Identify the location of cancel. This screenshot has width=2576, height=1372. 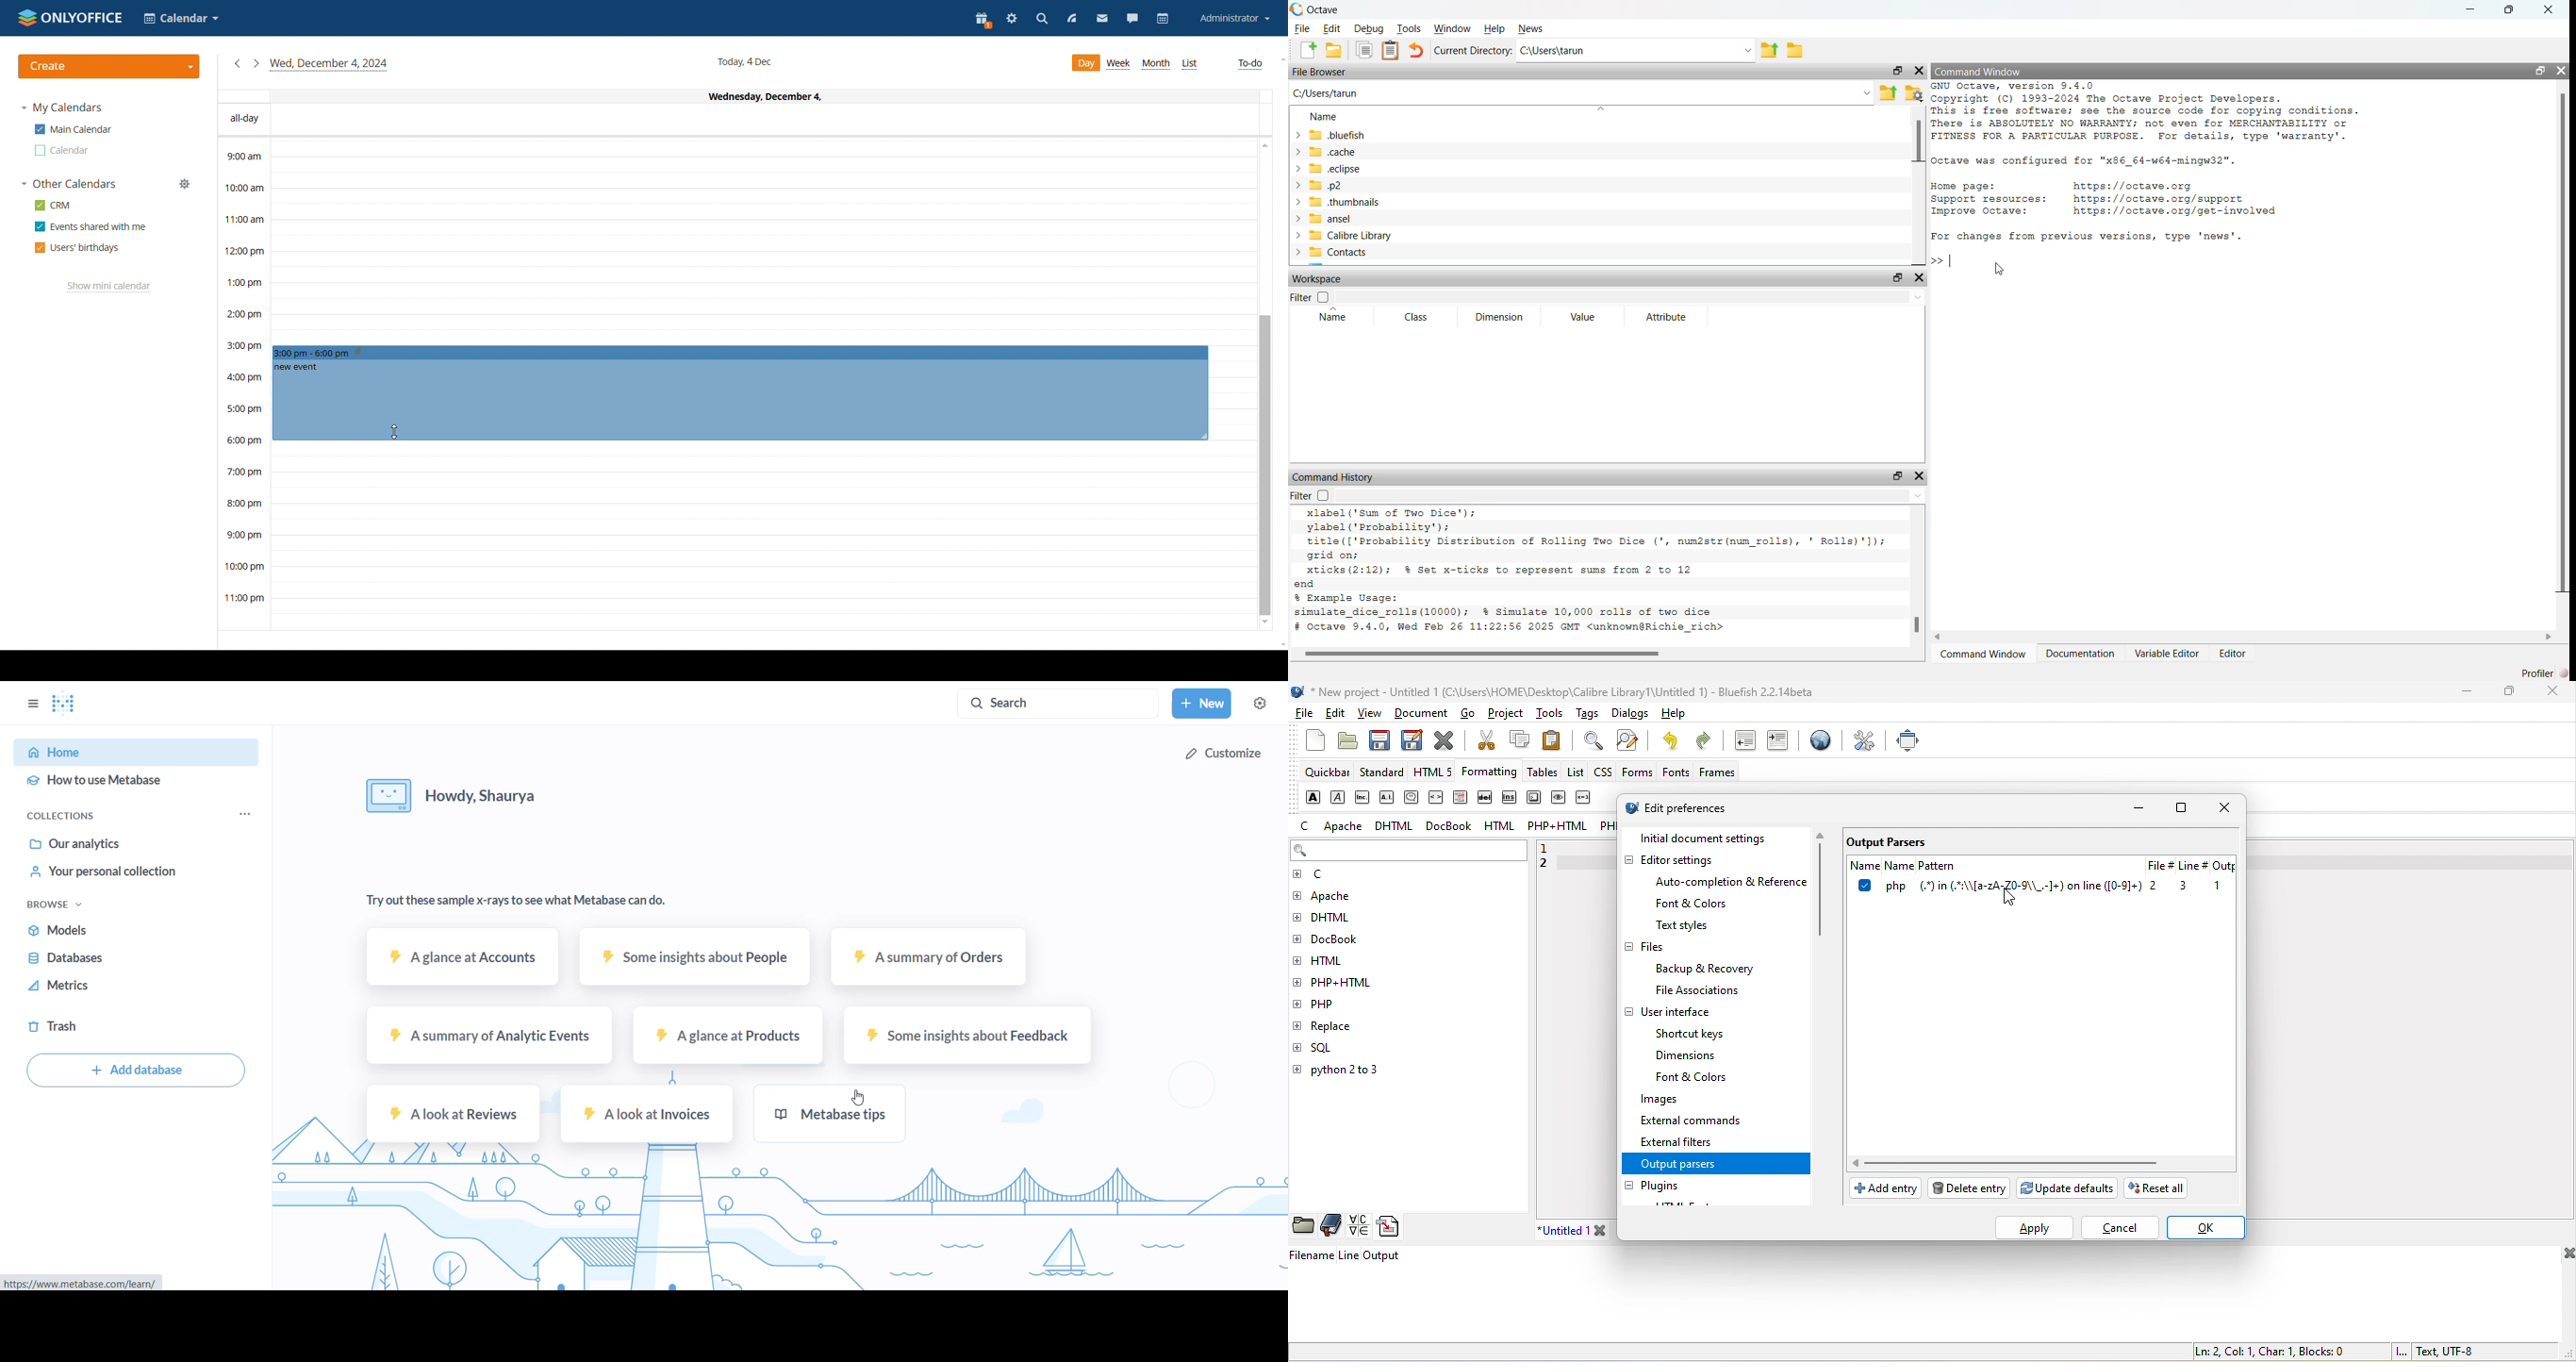
(2126, 1230).